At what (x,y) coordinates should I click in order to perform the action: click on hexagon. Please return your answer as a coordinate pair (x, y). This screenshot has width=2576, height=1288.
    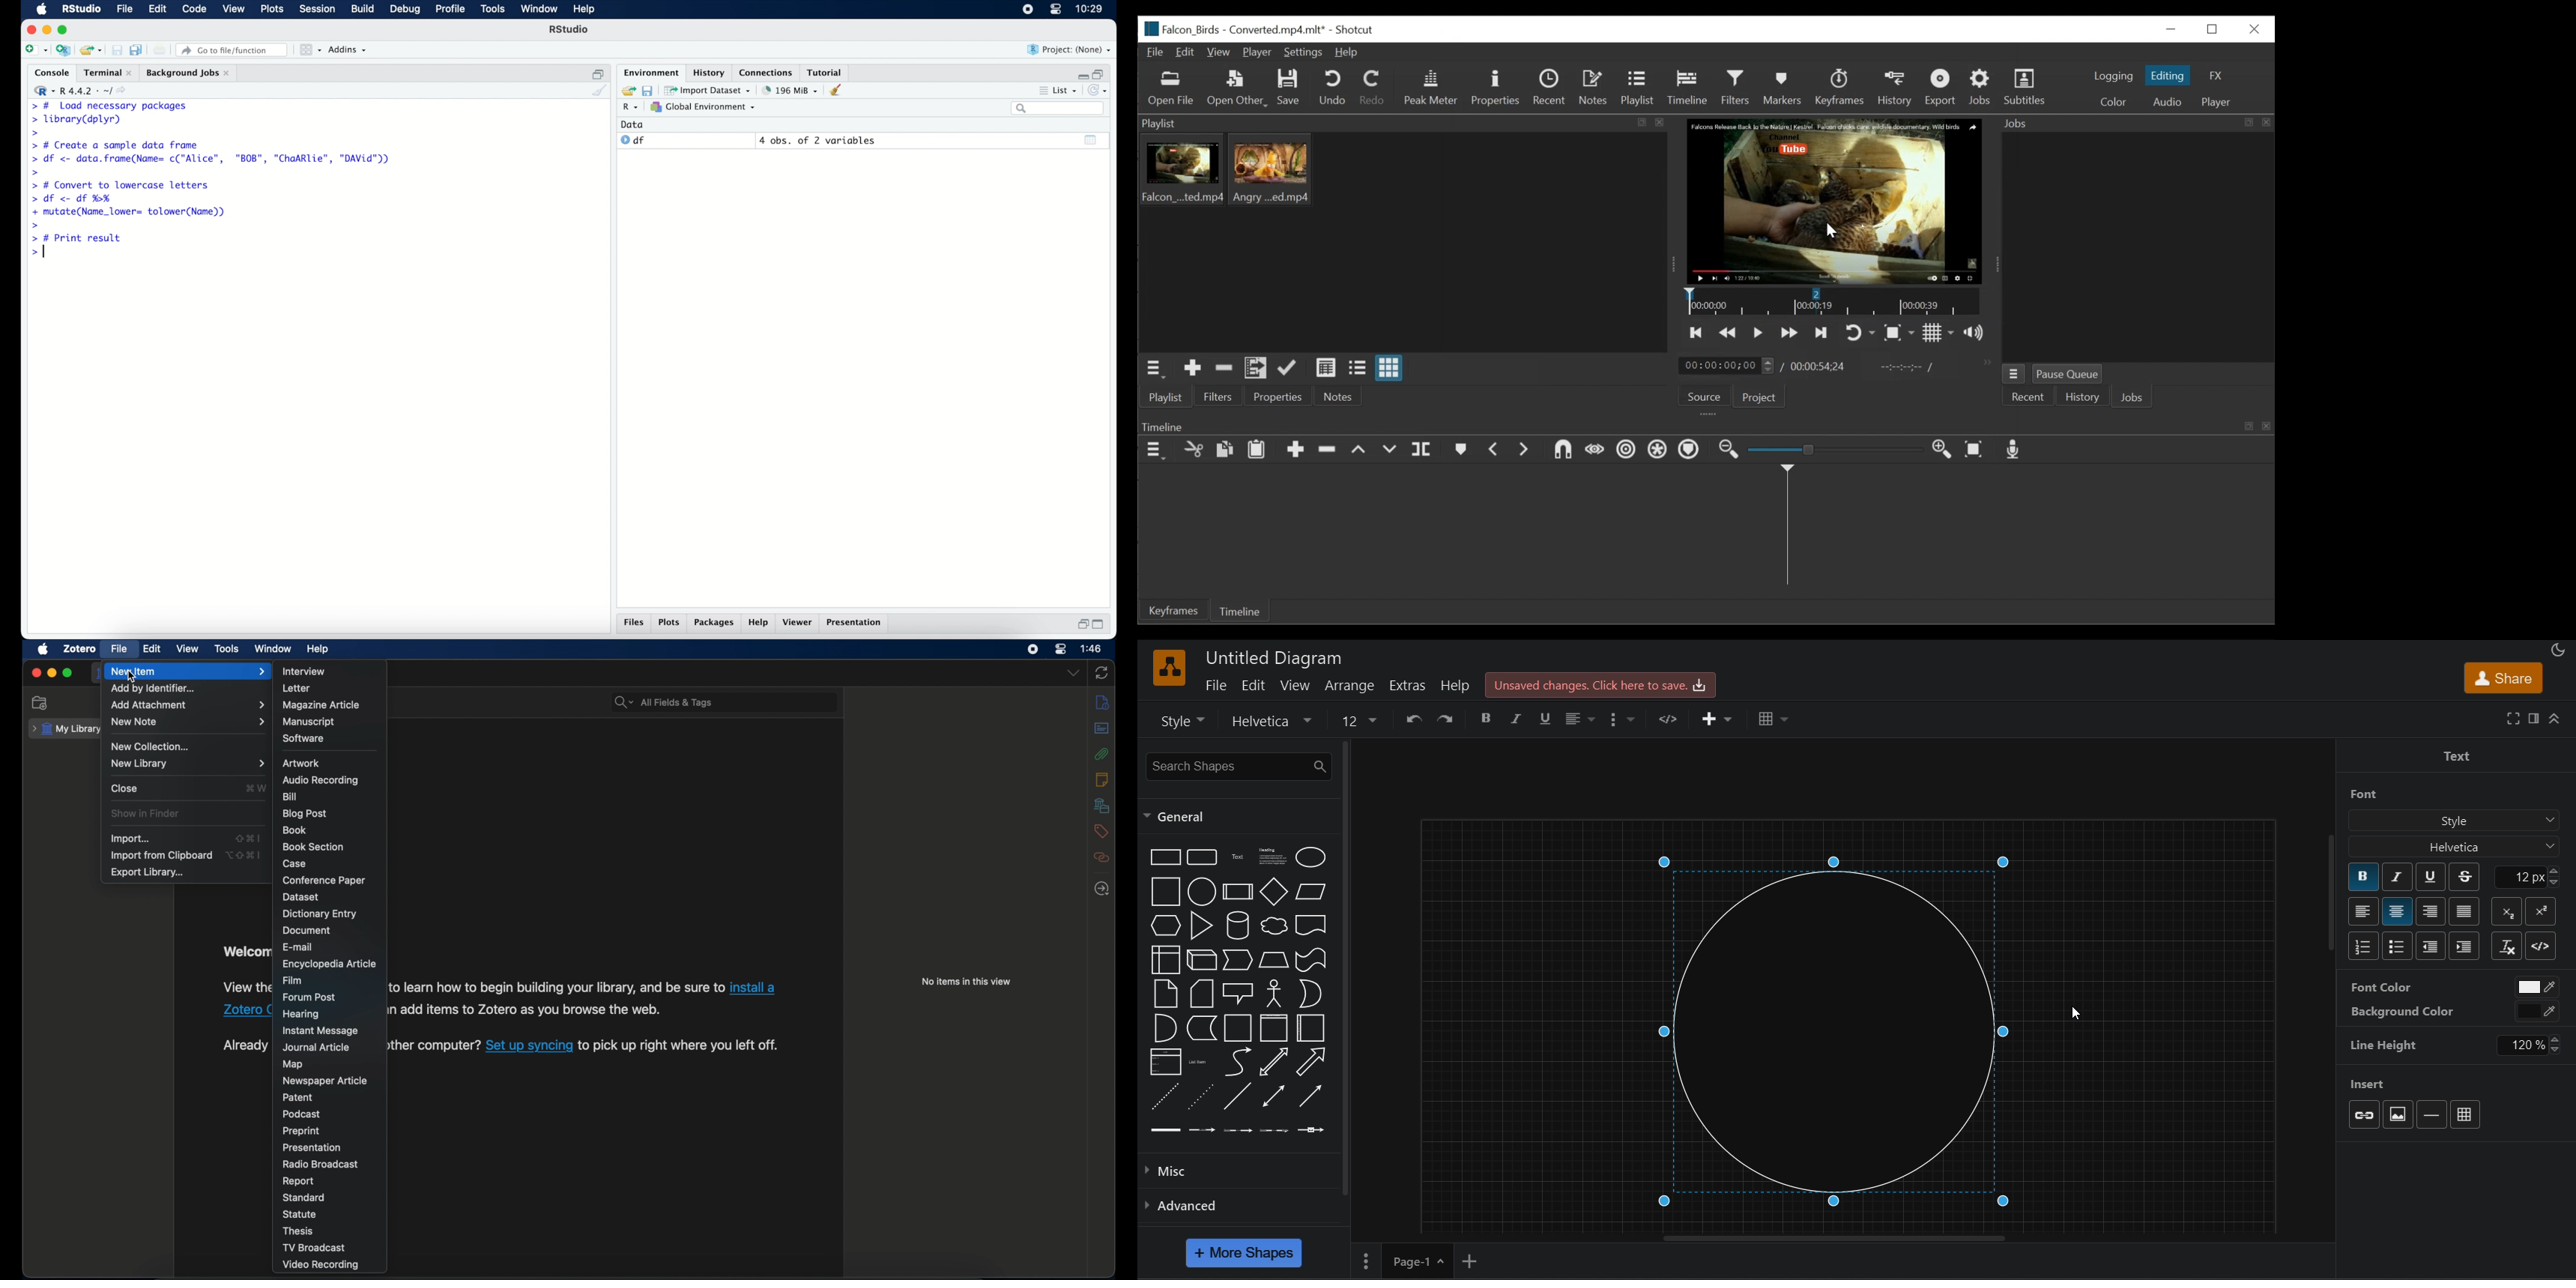
    Looking at the image, I should click on (1163, 926).